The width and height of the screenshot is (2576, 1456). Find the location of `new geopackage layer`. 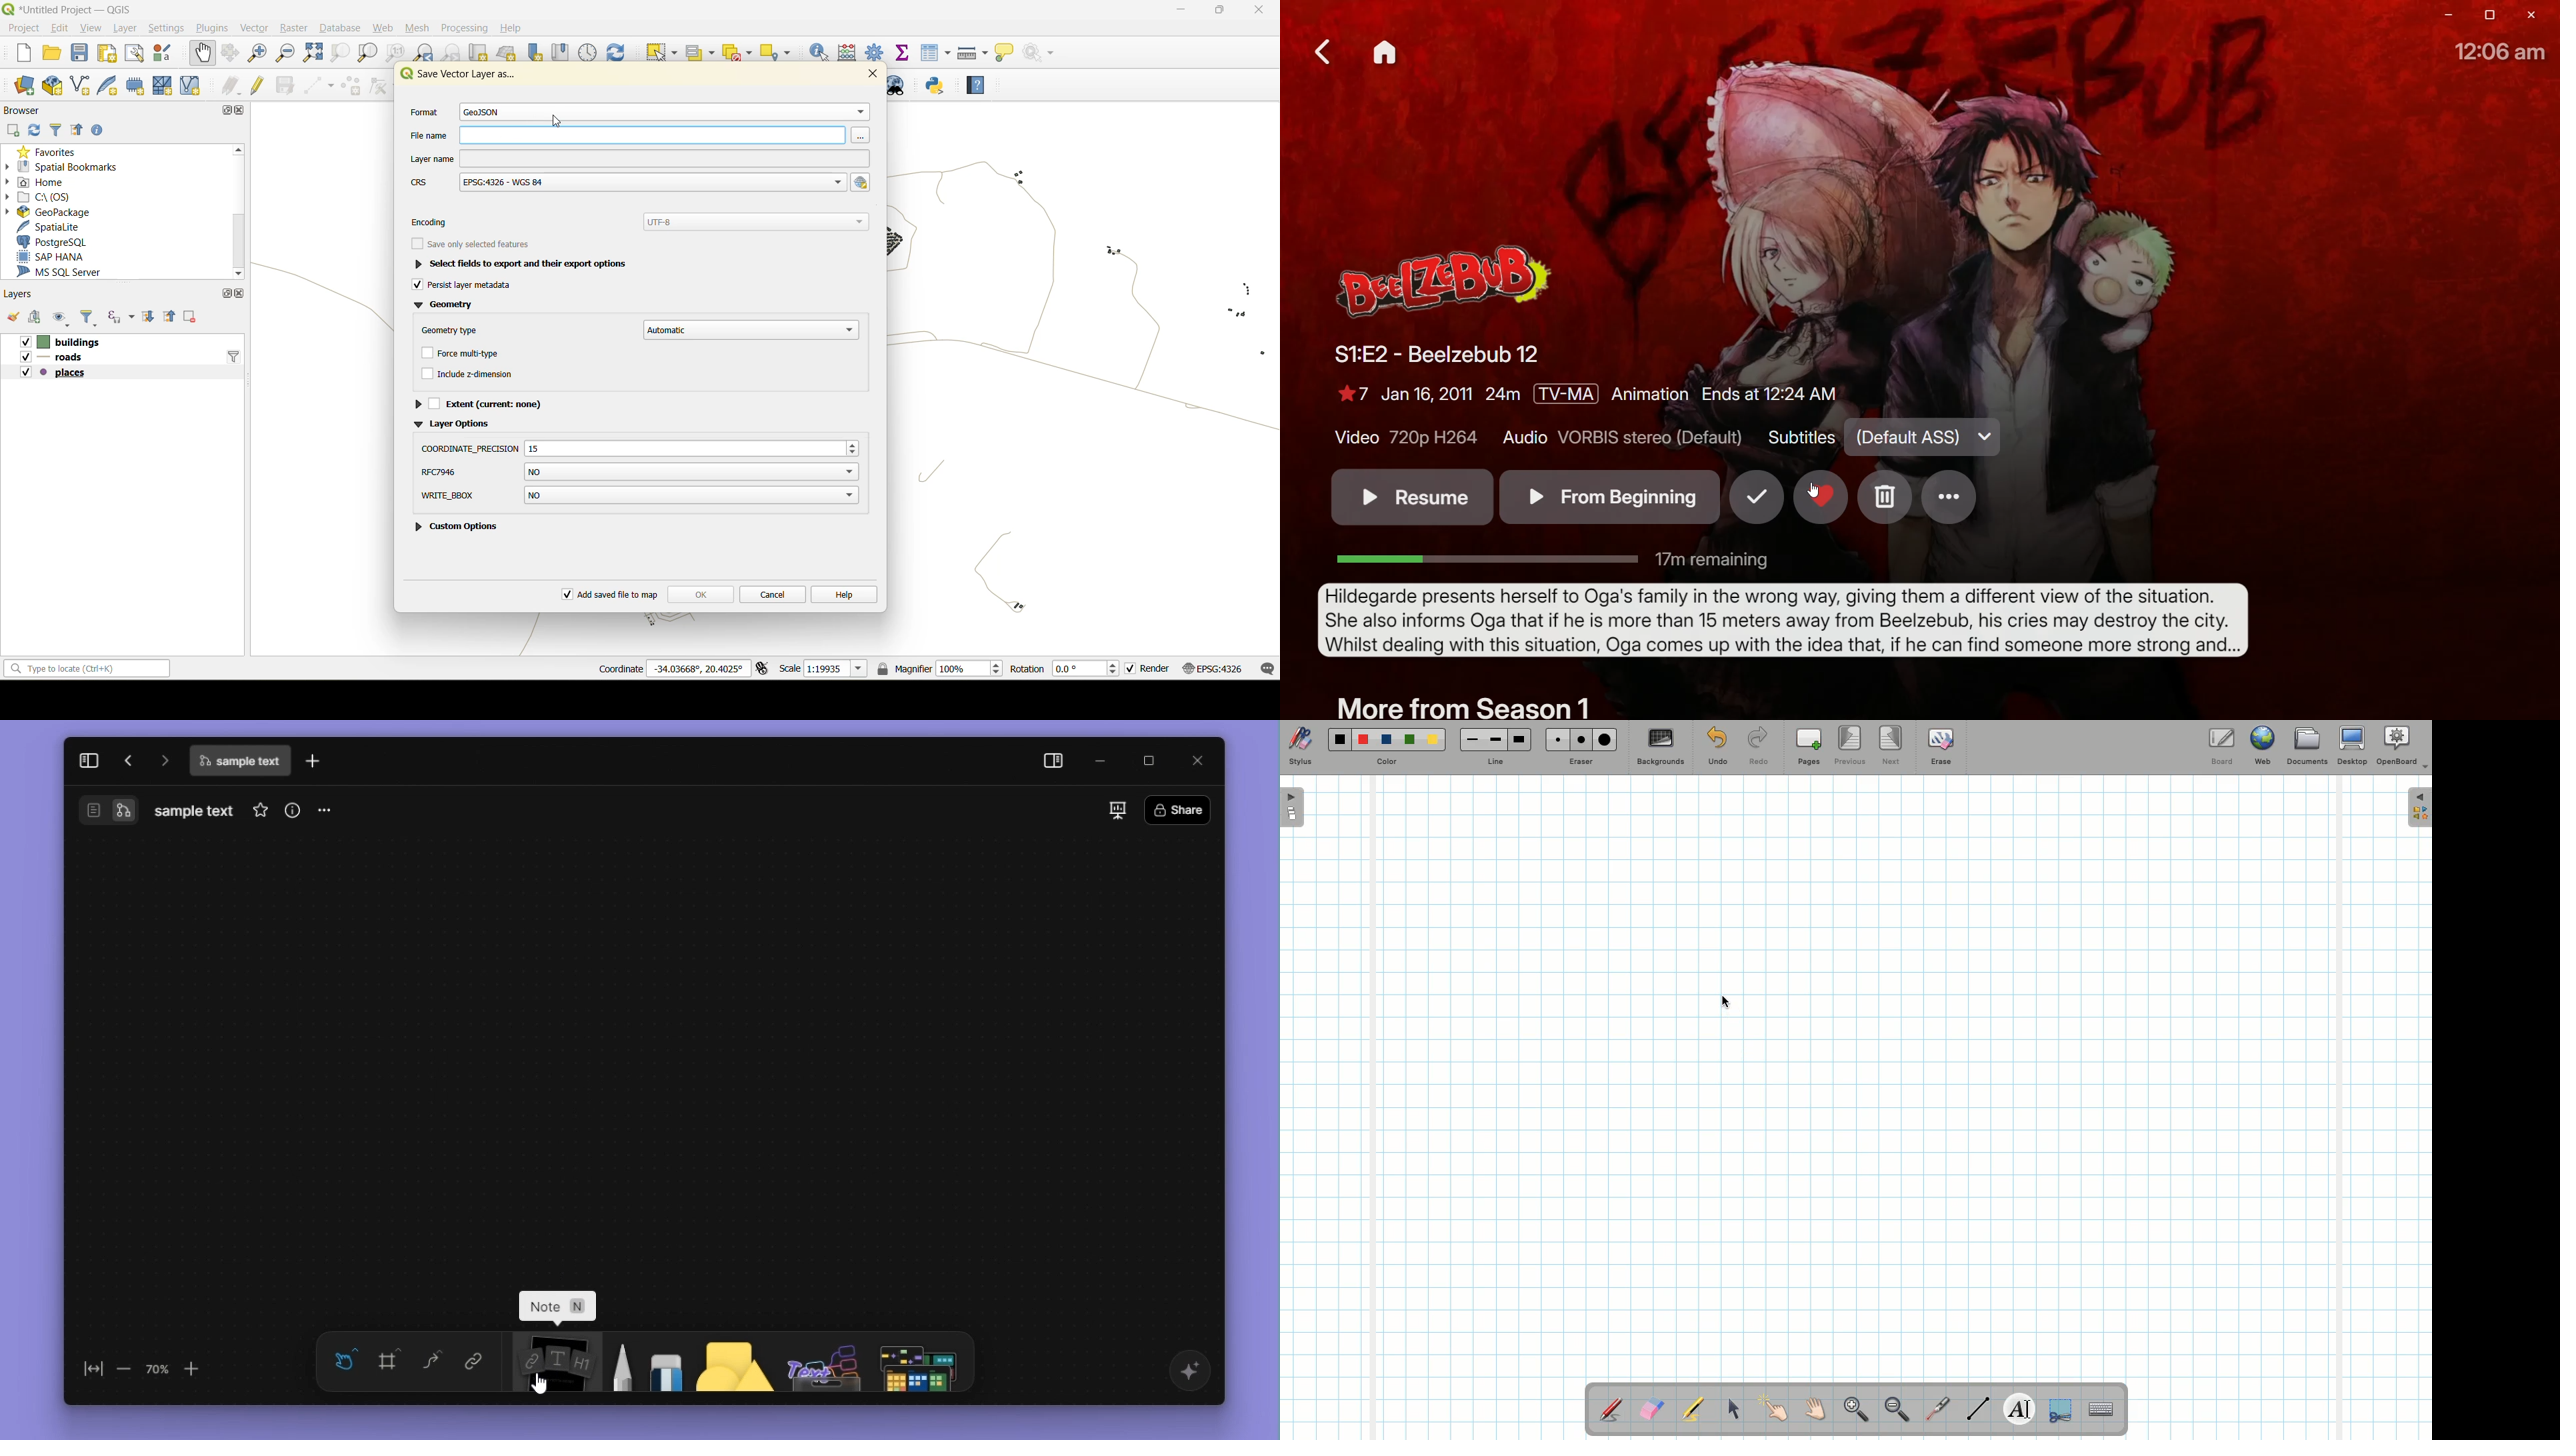

new geopackage layer is located at coordinates (52, 87).